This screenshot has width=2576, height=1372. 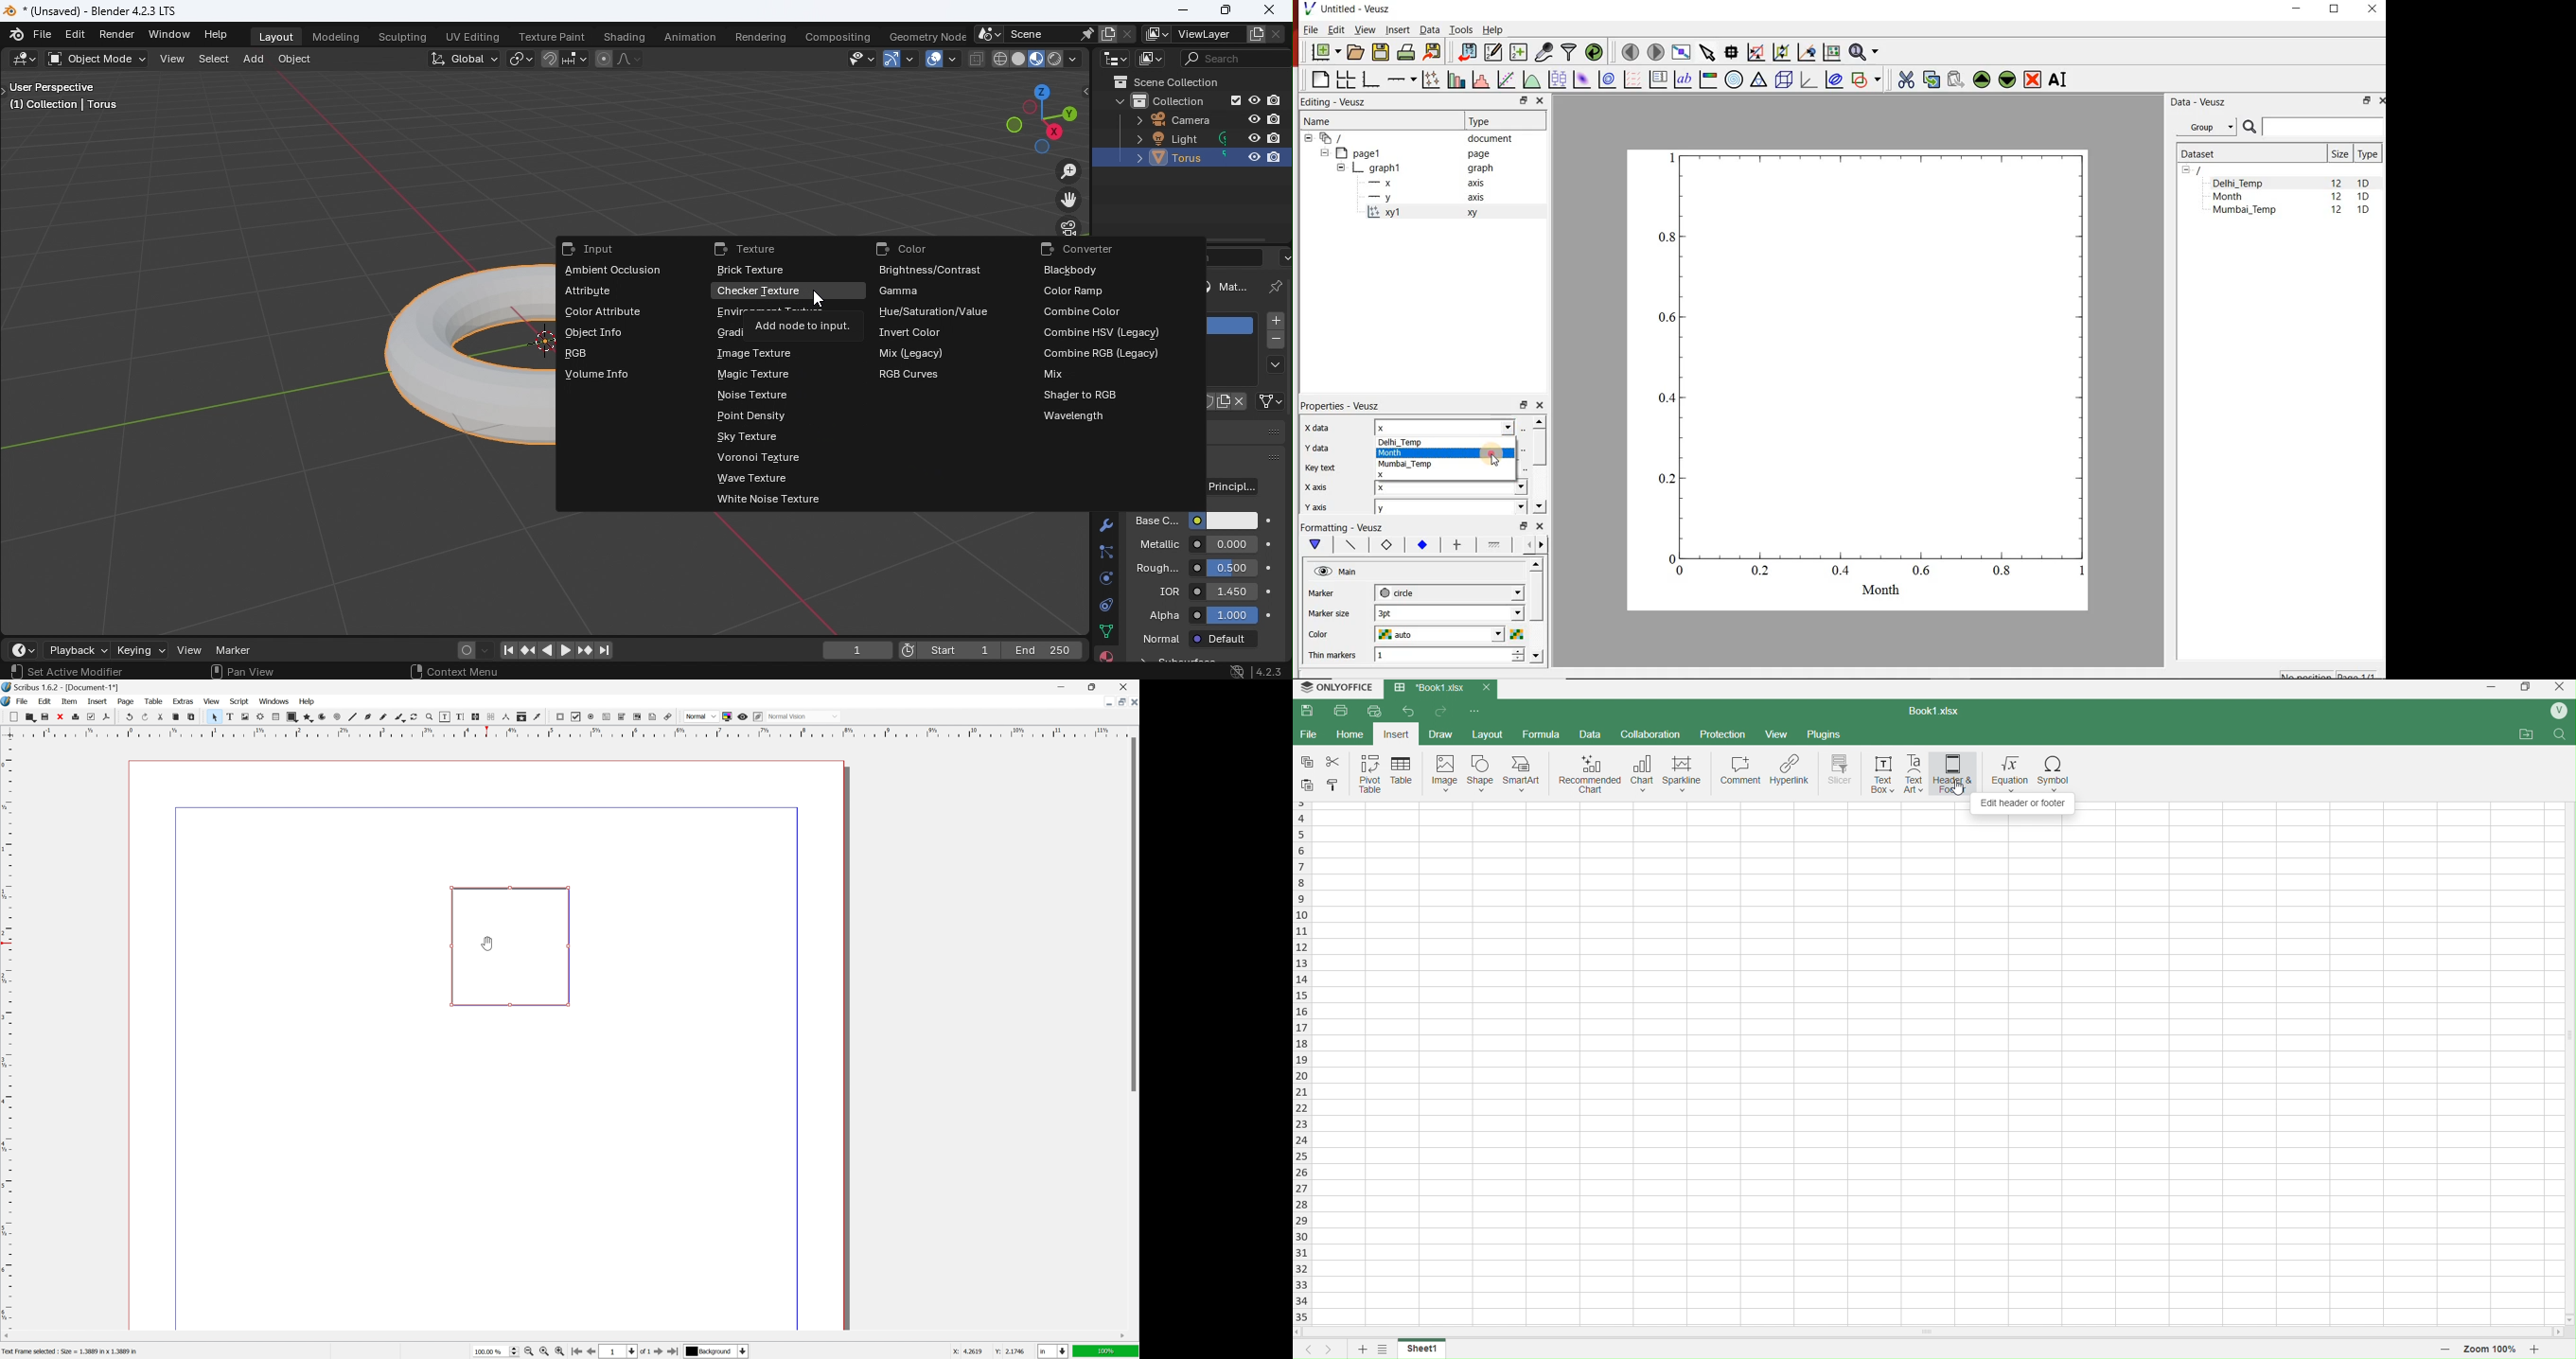 I want to click on View, so click(x=174, y=59).